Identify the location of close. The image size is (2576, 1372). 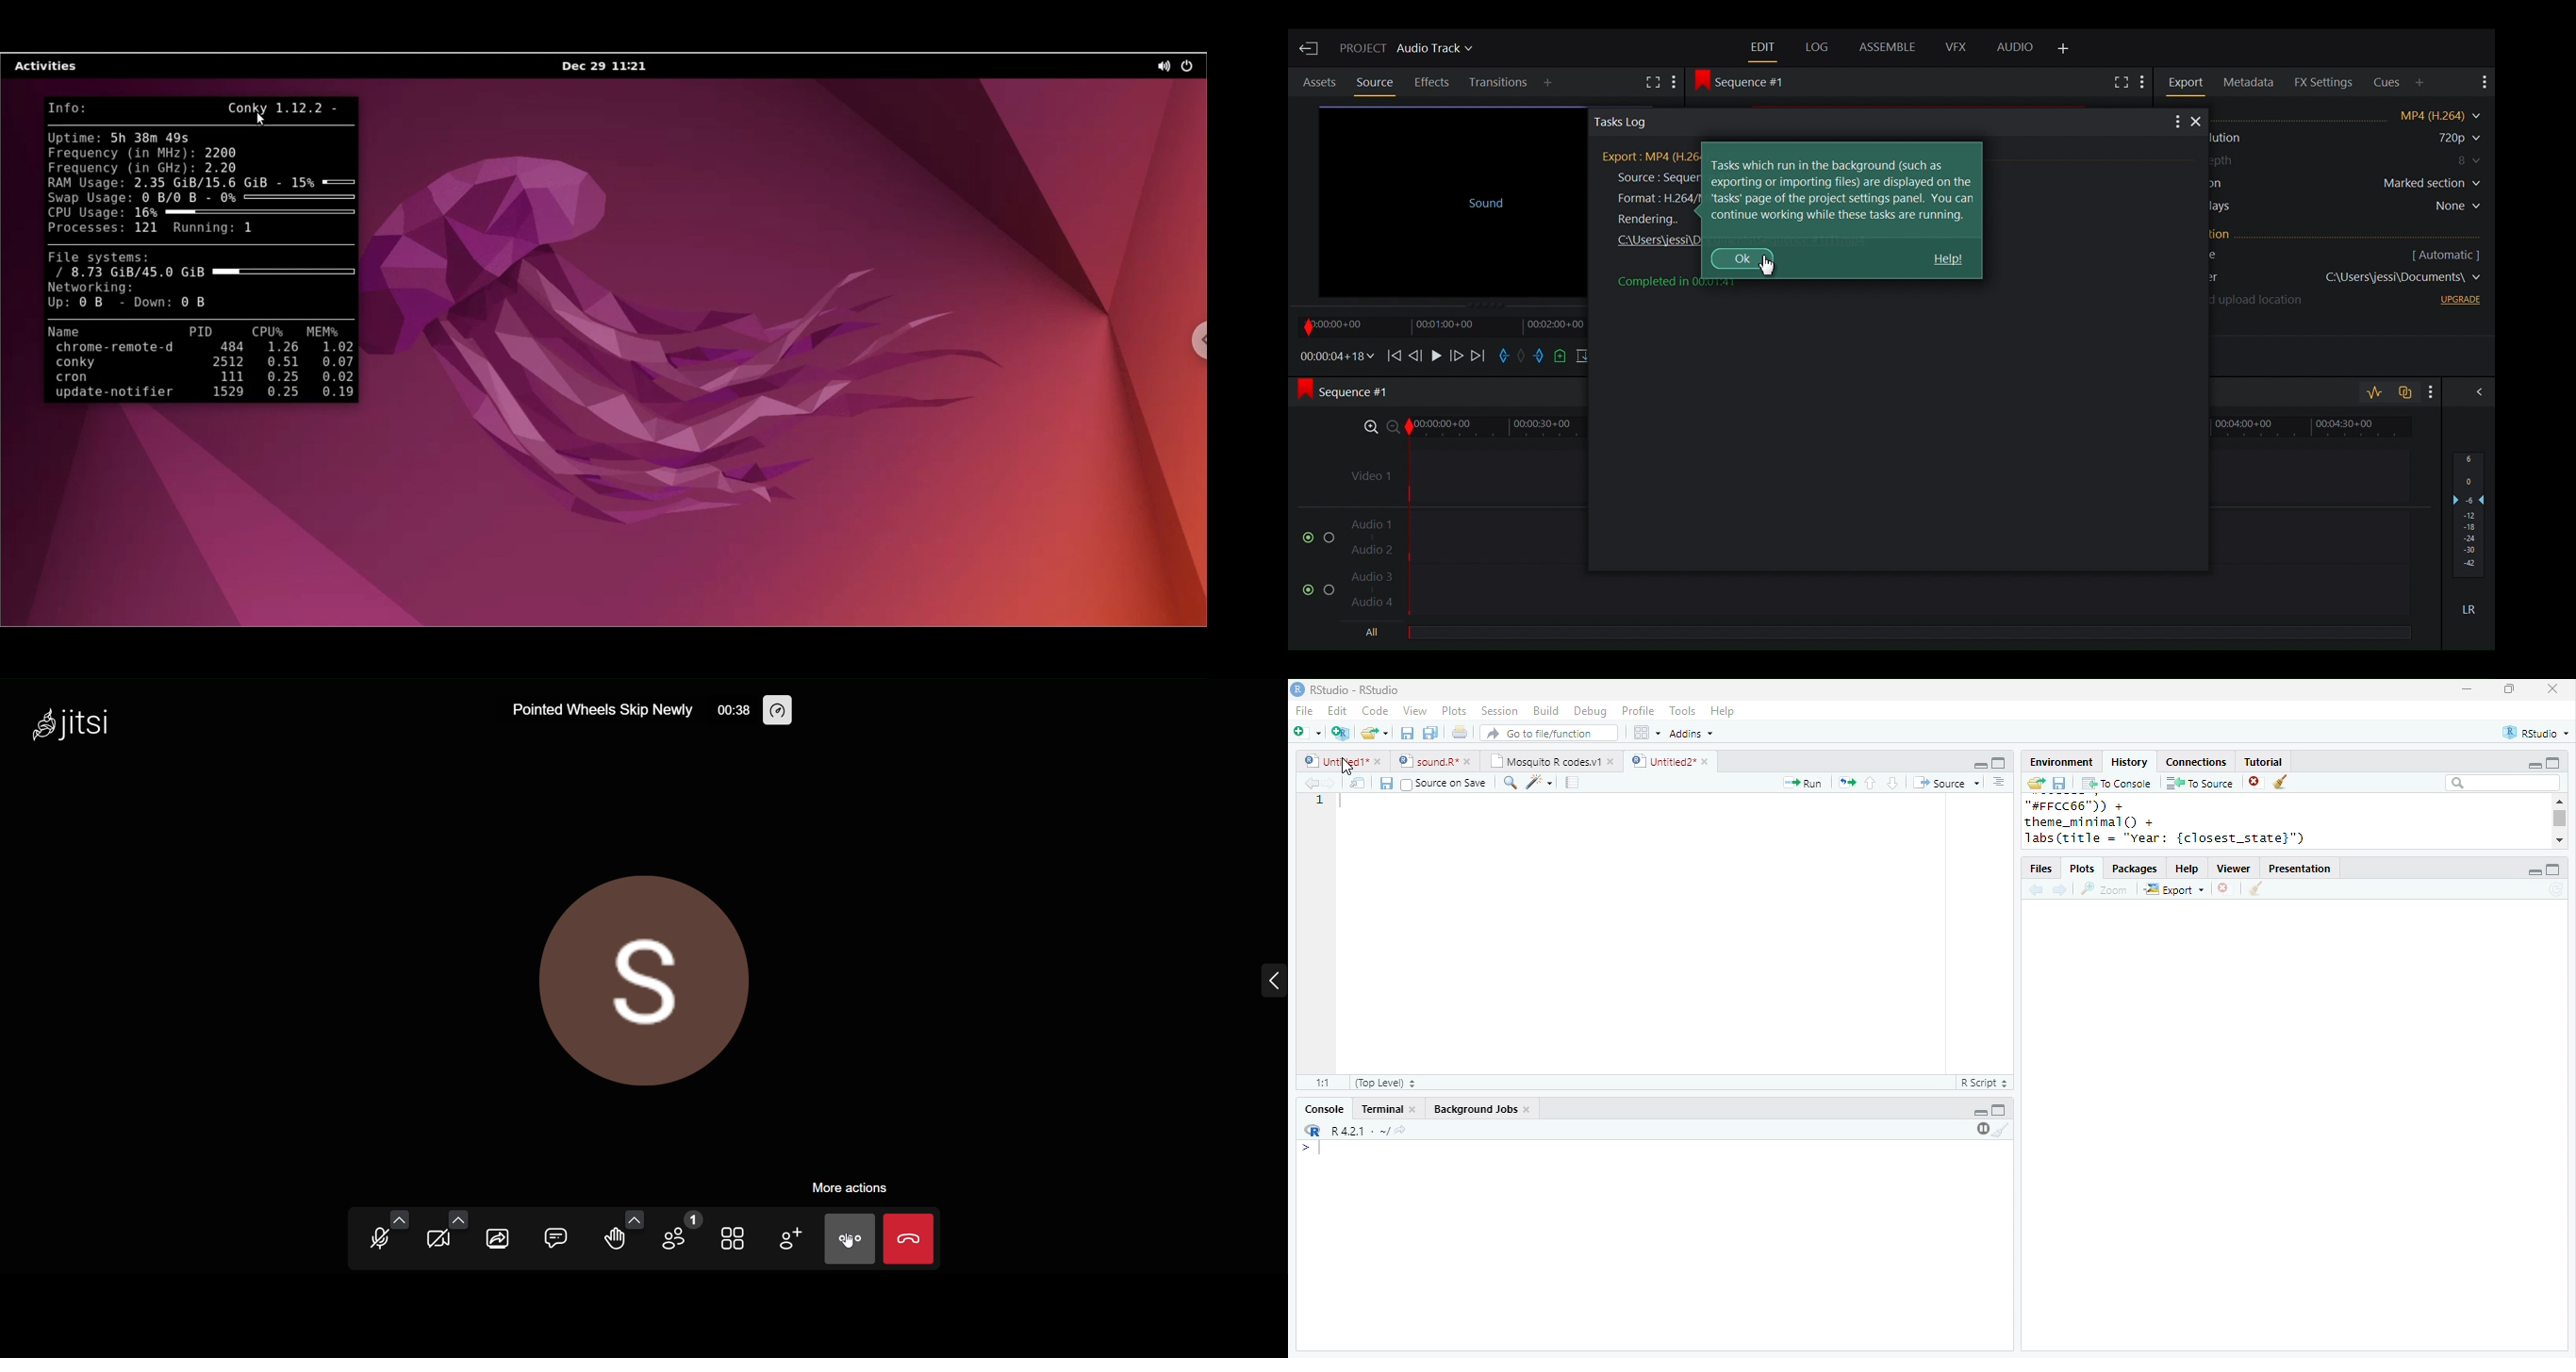
(1612, 763).